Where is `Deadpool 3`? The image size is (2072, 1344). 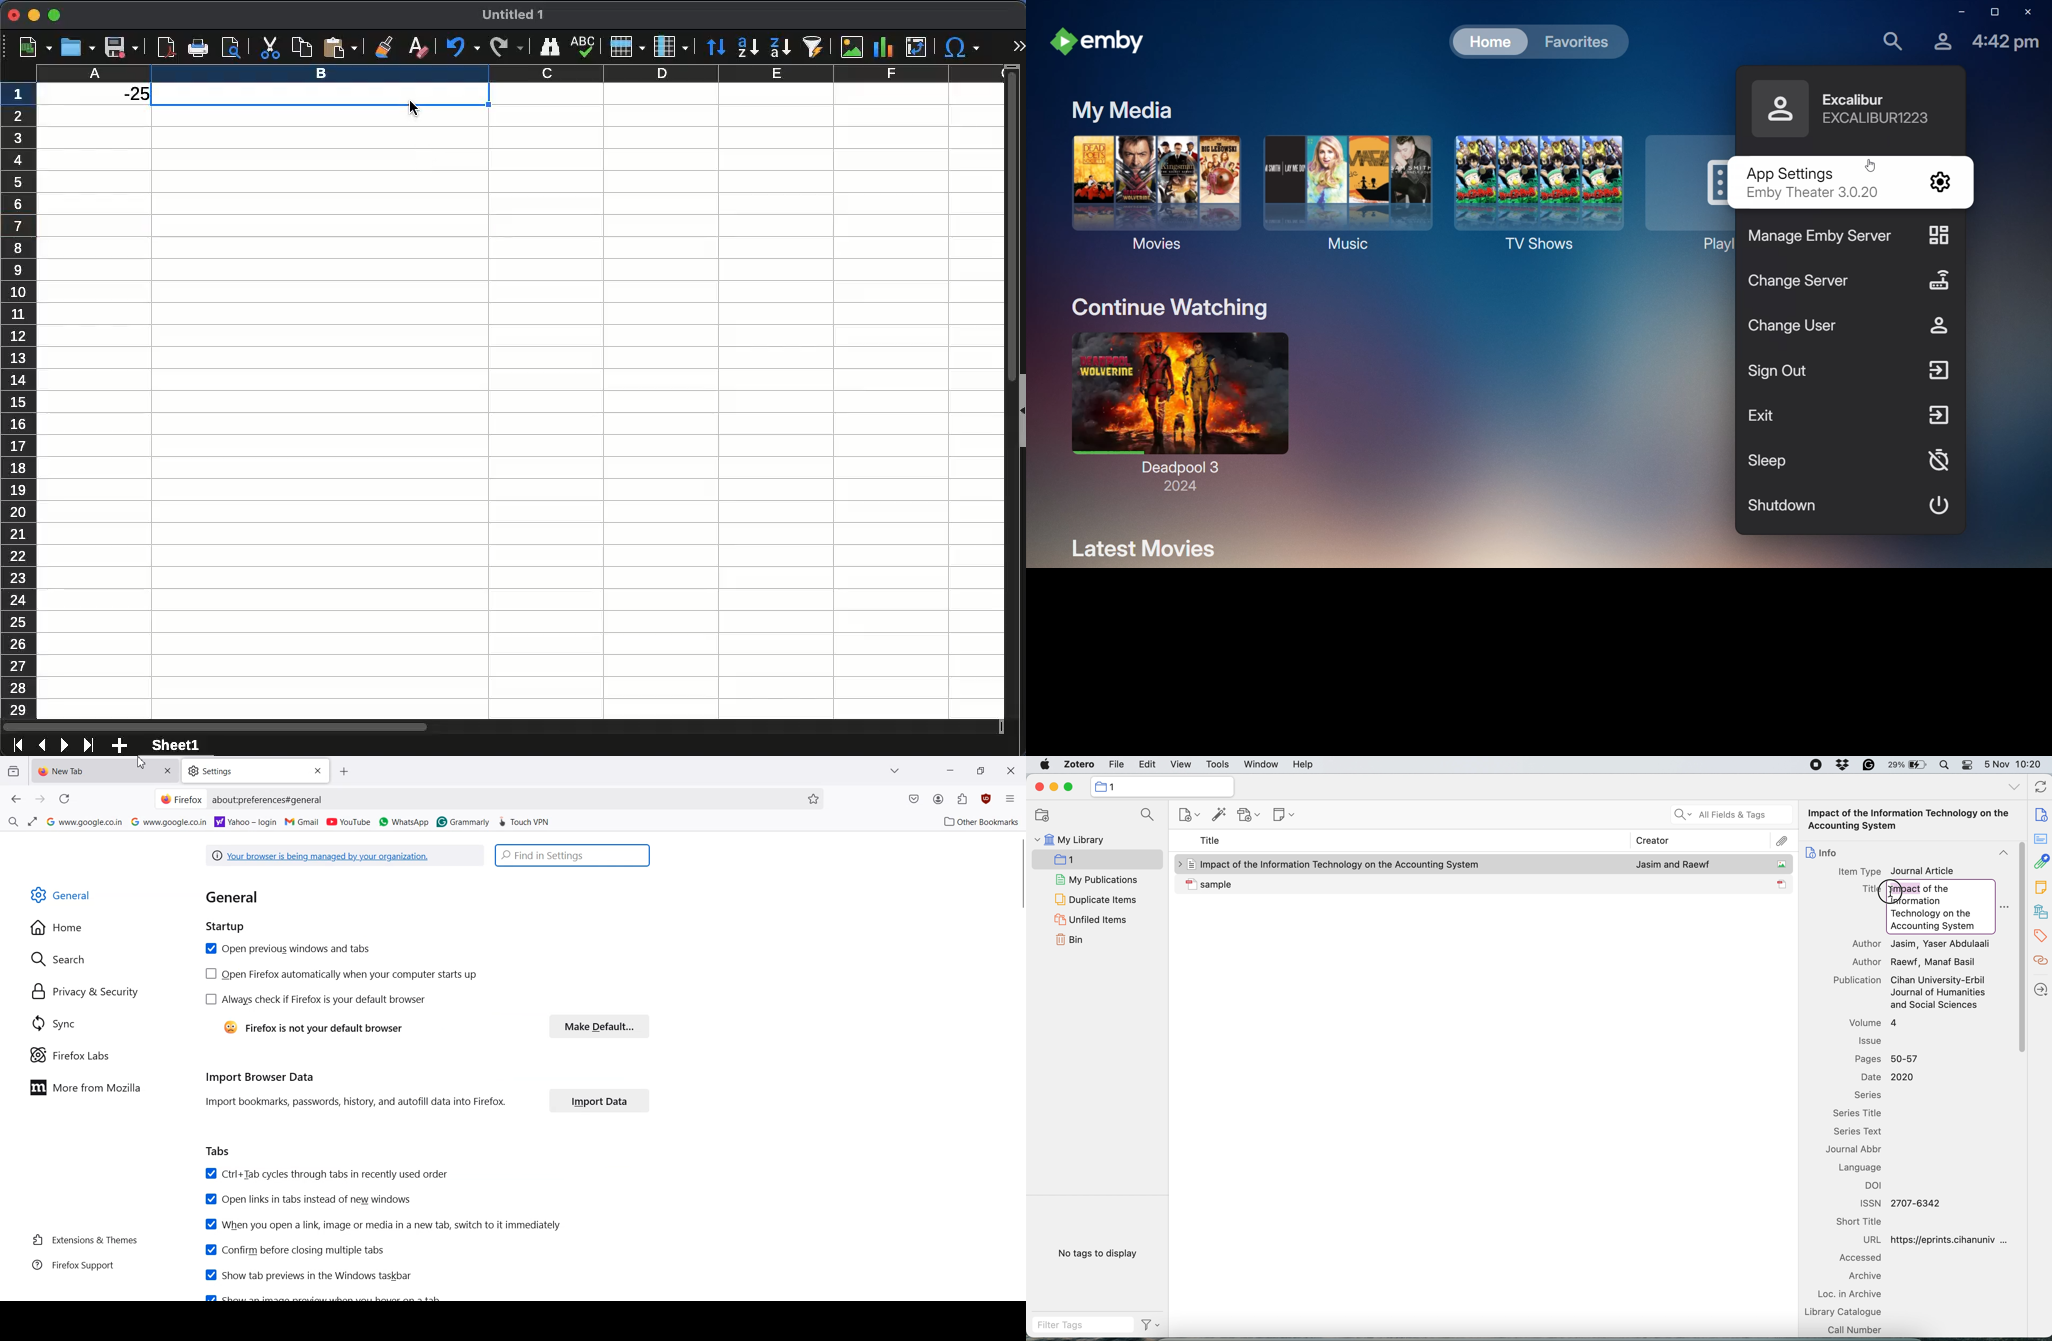
Deadpool 3 is located at coordinates (1180, 410).